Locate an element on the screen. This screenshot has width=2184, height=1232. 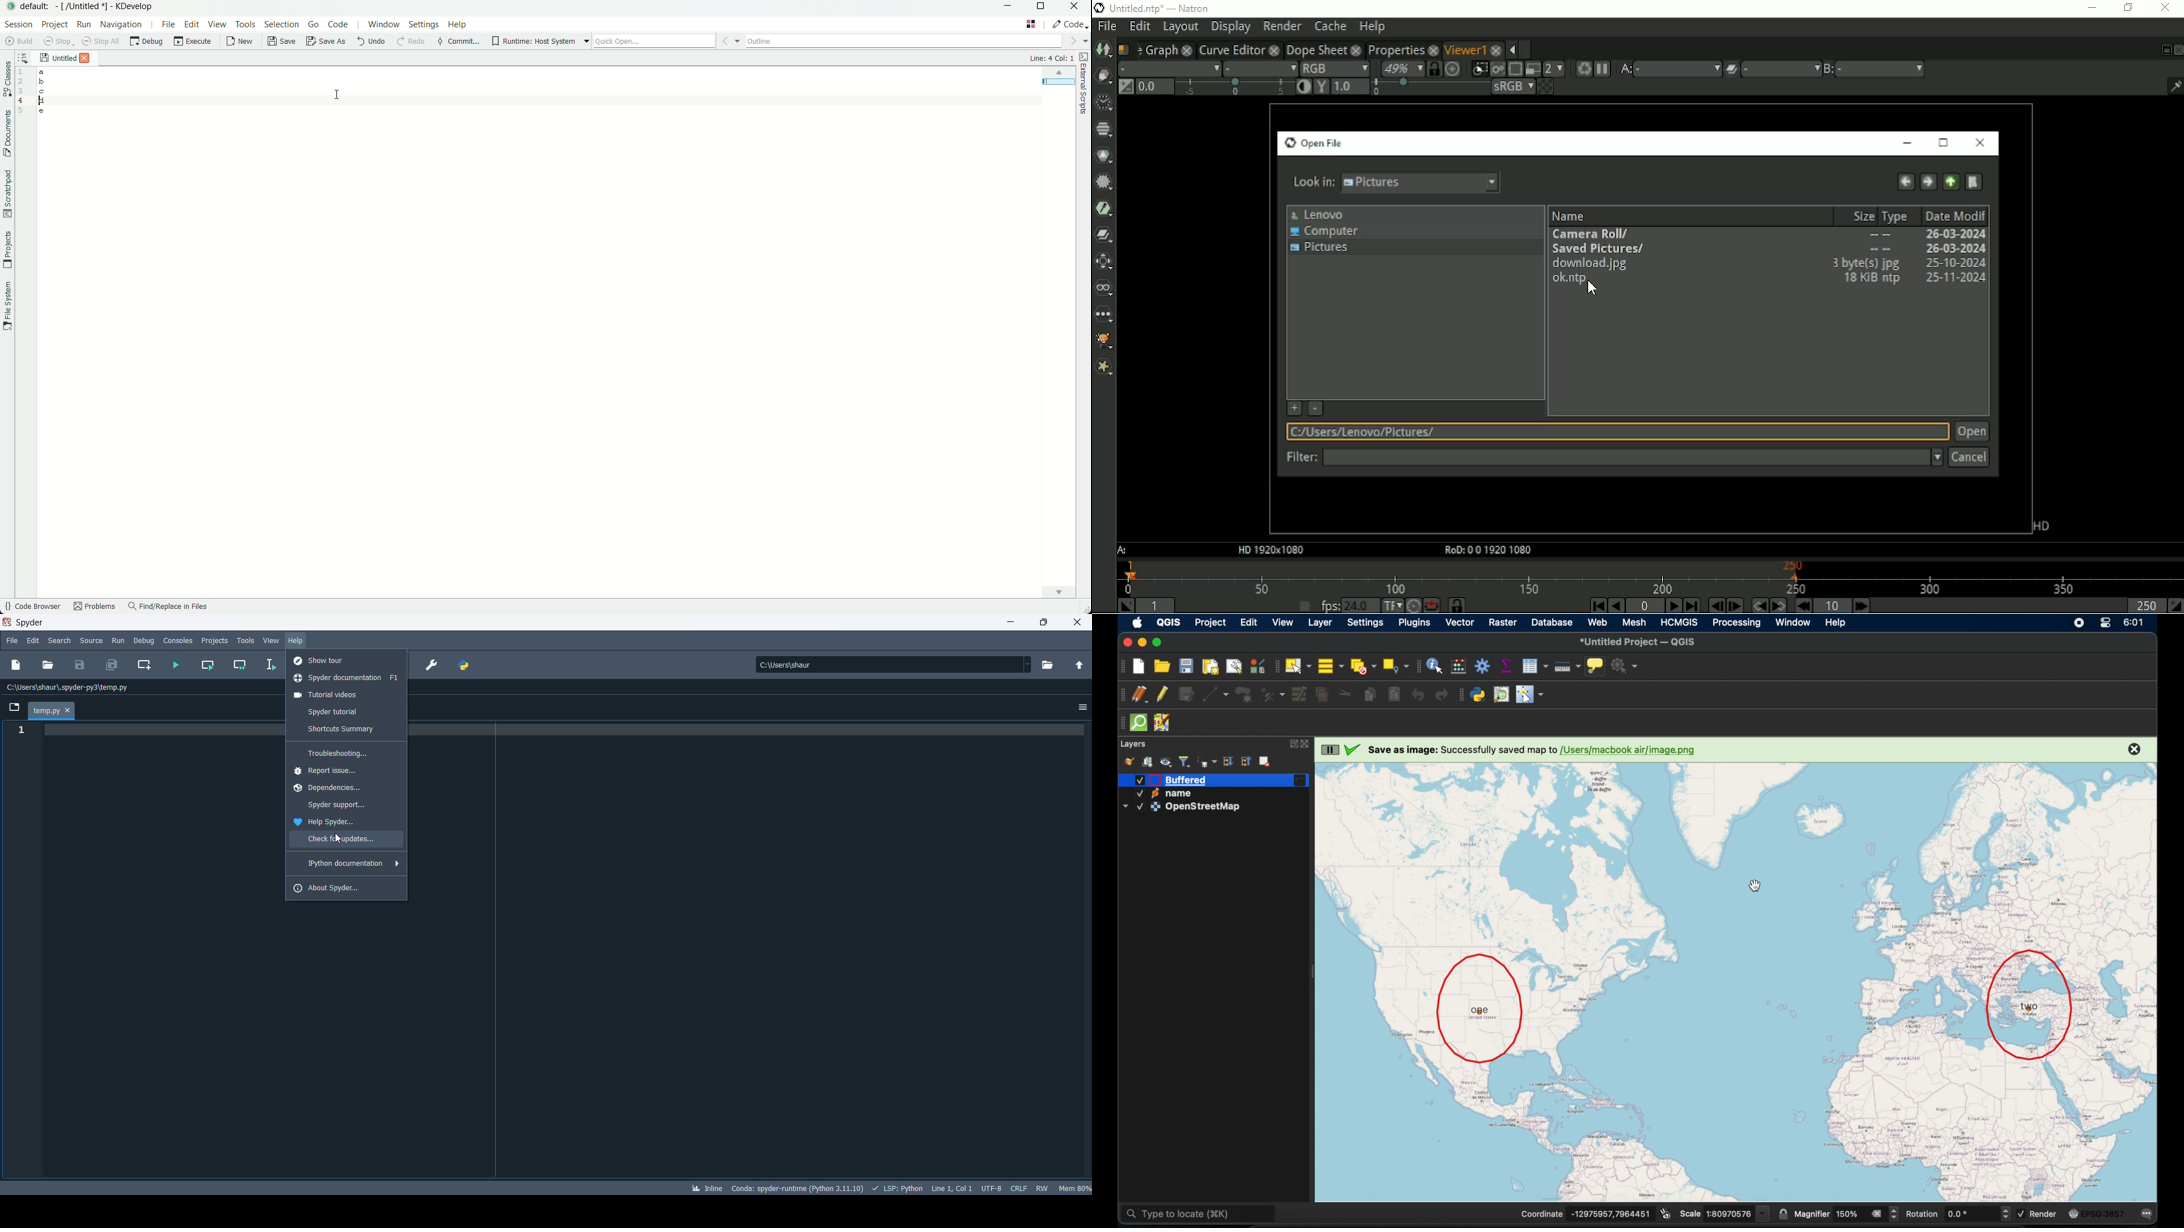
save all files is located at coordinates (112, 665).